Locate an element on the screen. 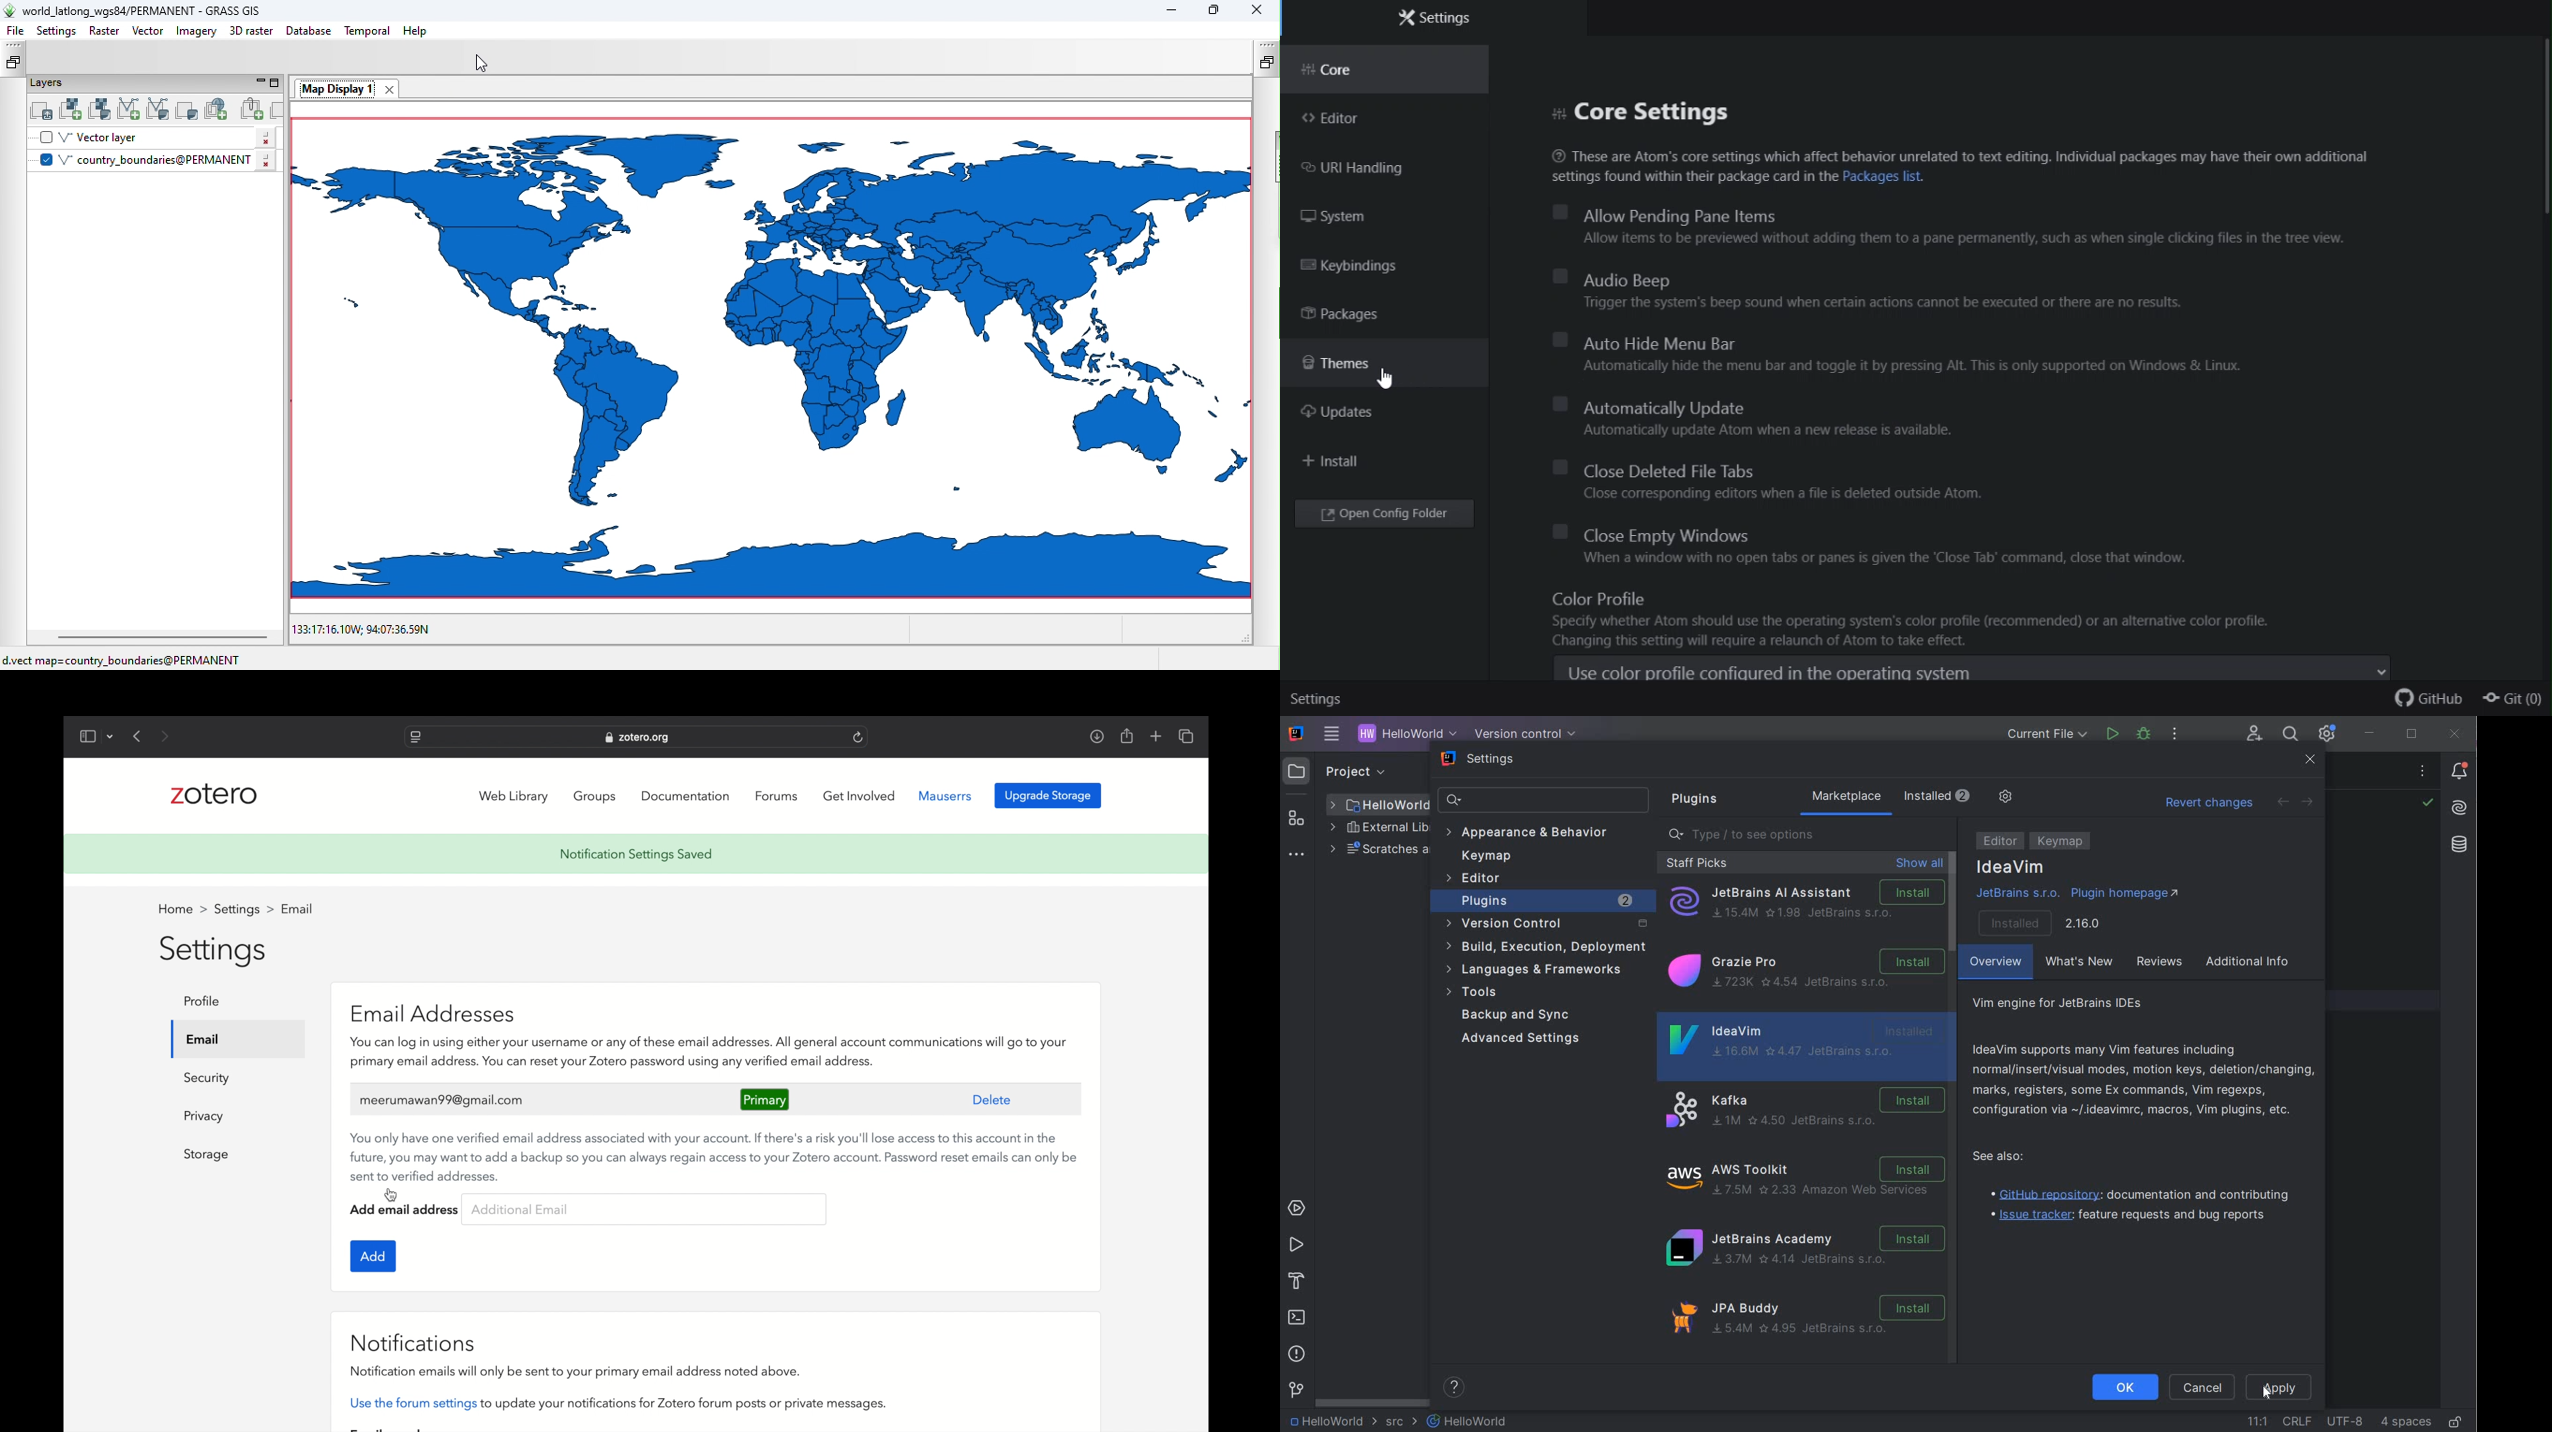  website settings is located at coordinates (415, 738).